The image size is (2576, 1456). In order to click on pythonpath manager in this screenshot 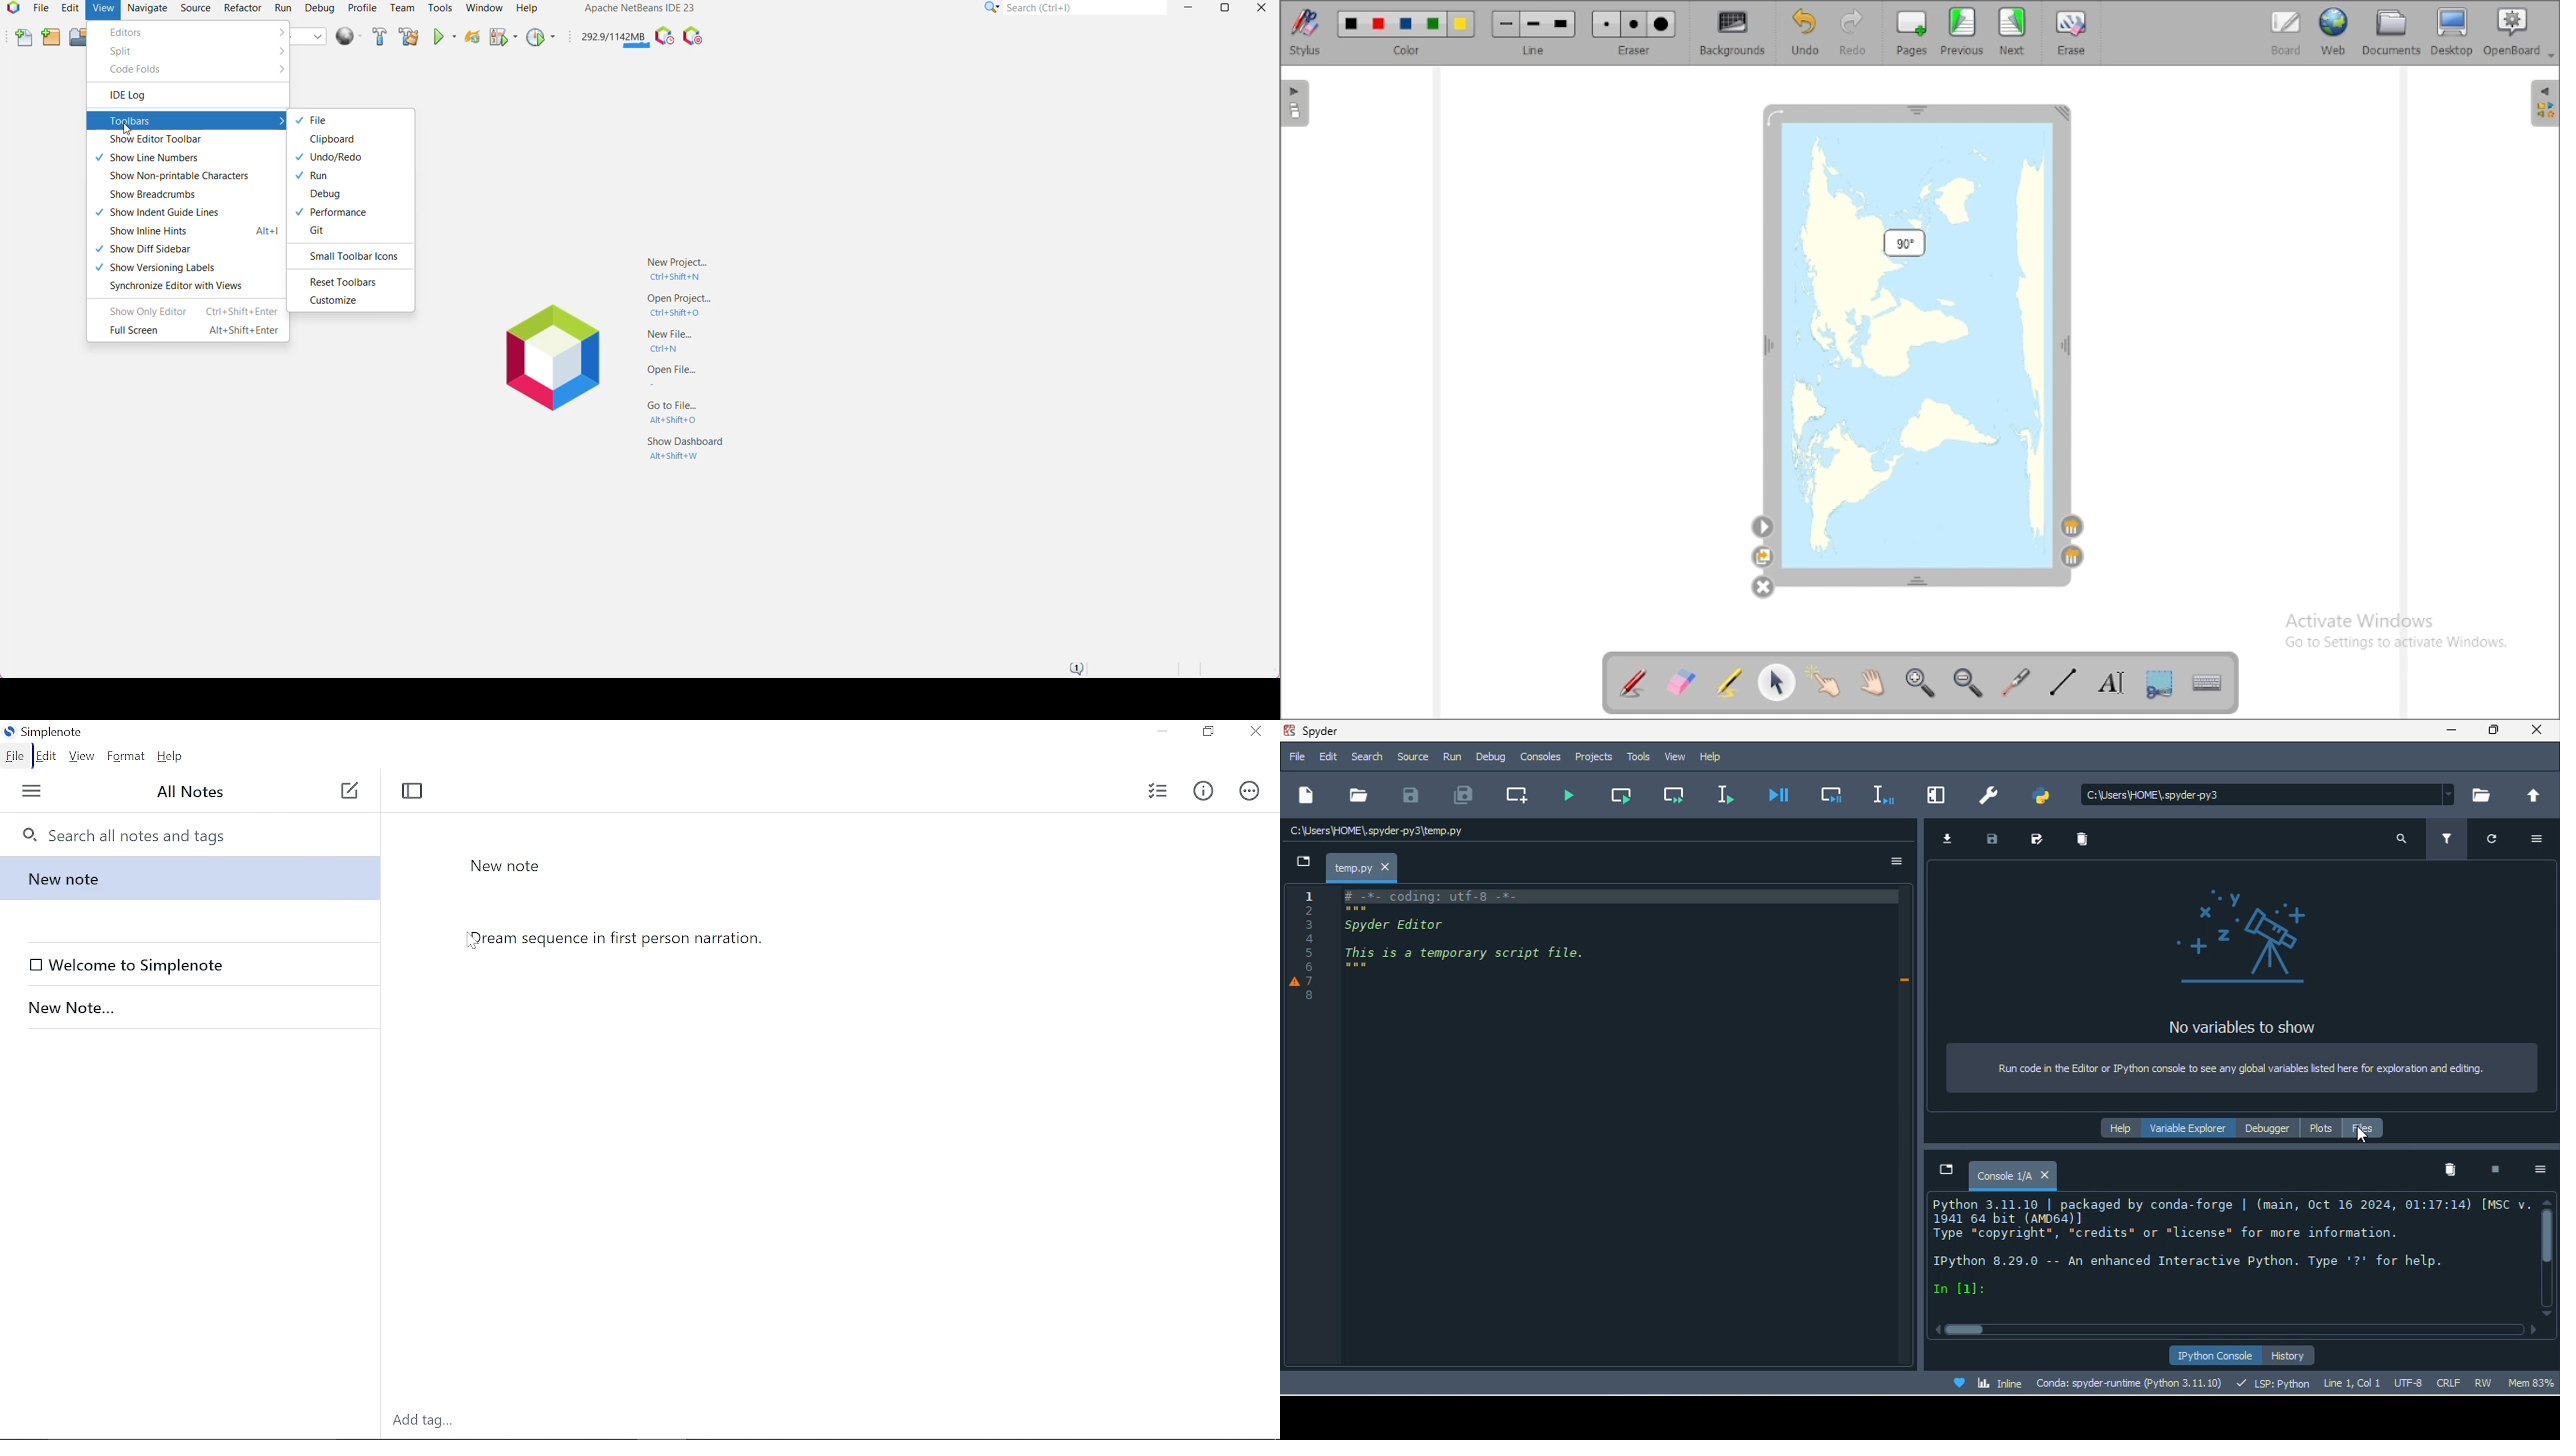, I will do `click(2046, 795)`.